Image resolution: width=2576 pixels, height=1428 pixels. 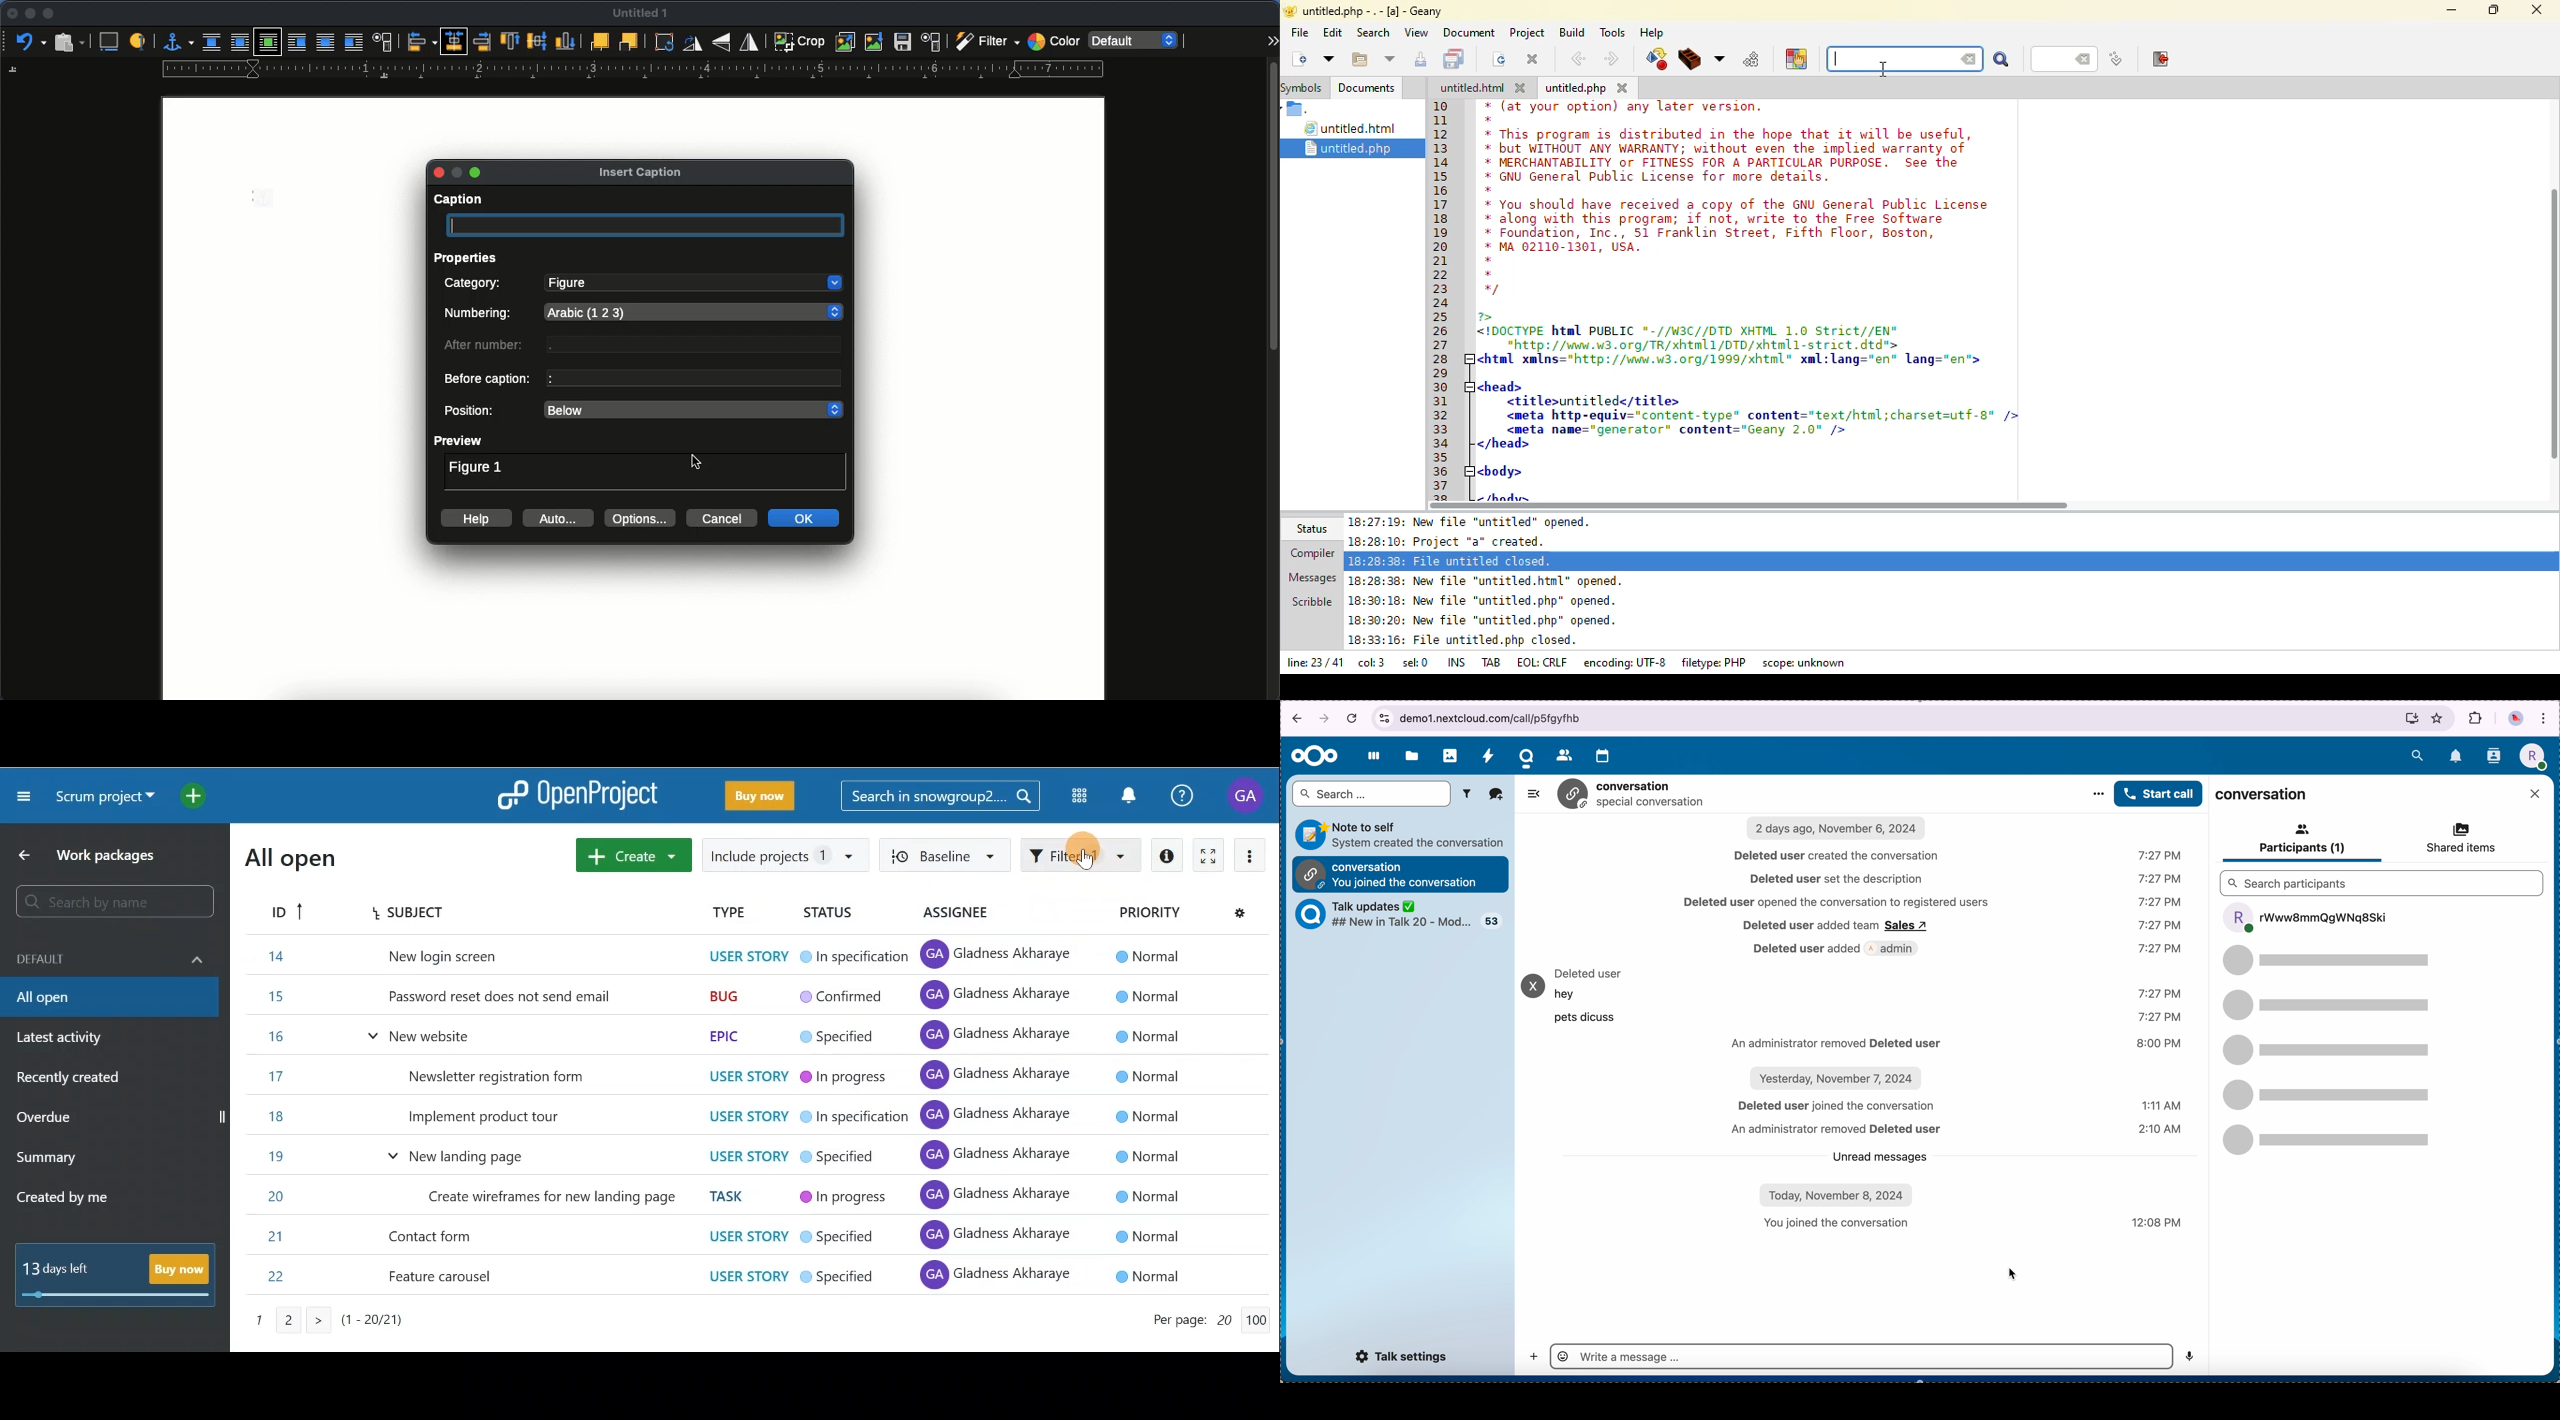 What do you see at coordinates (628, 42) in the screenshot?
I see `back one` at bounding box center [628, 42].